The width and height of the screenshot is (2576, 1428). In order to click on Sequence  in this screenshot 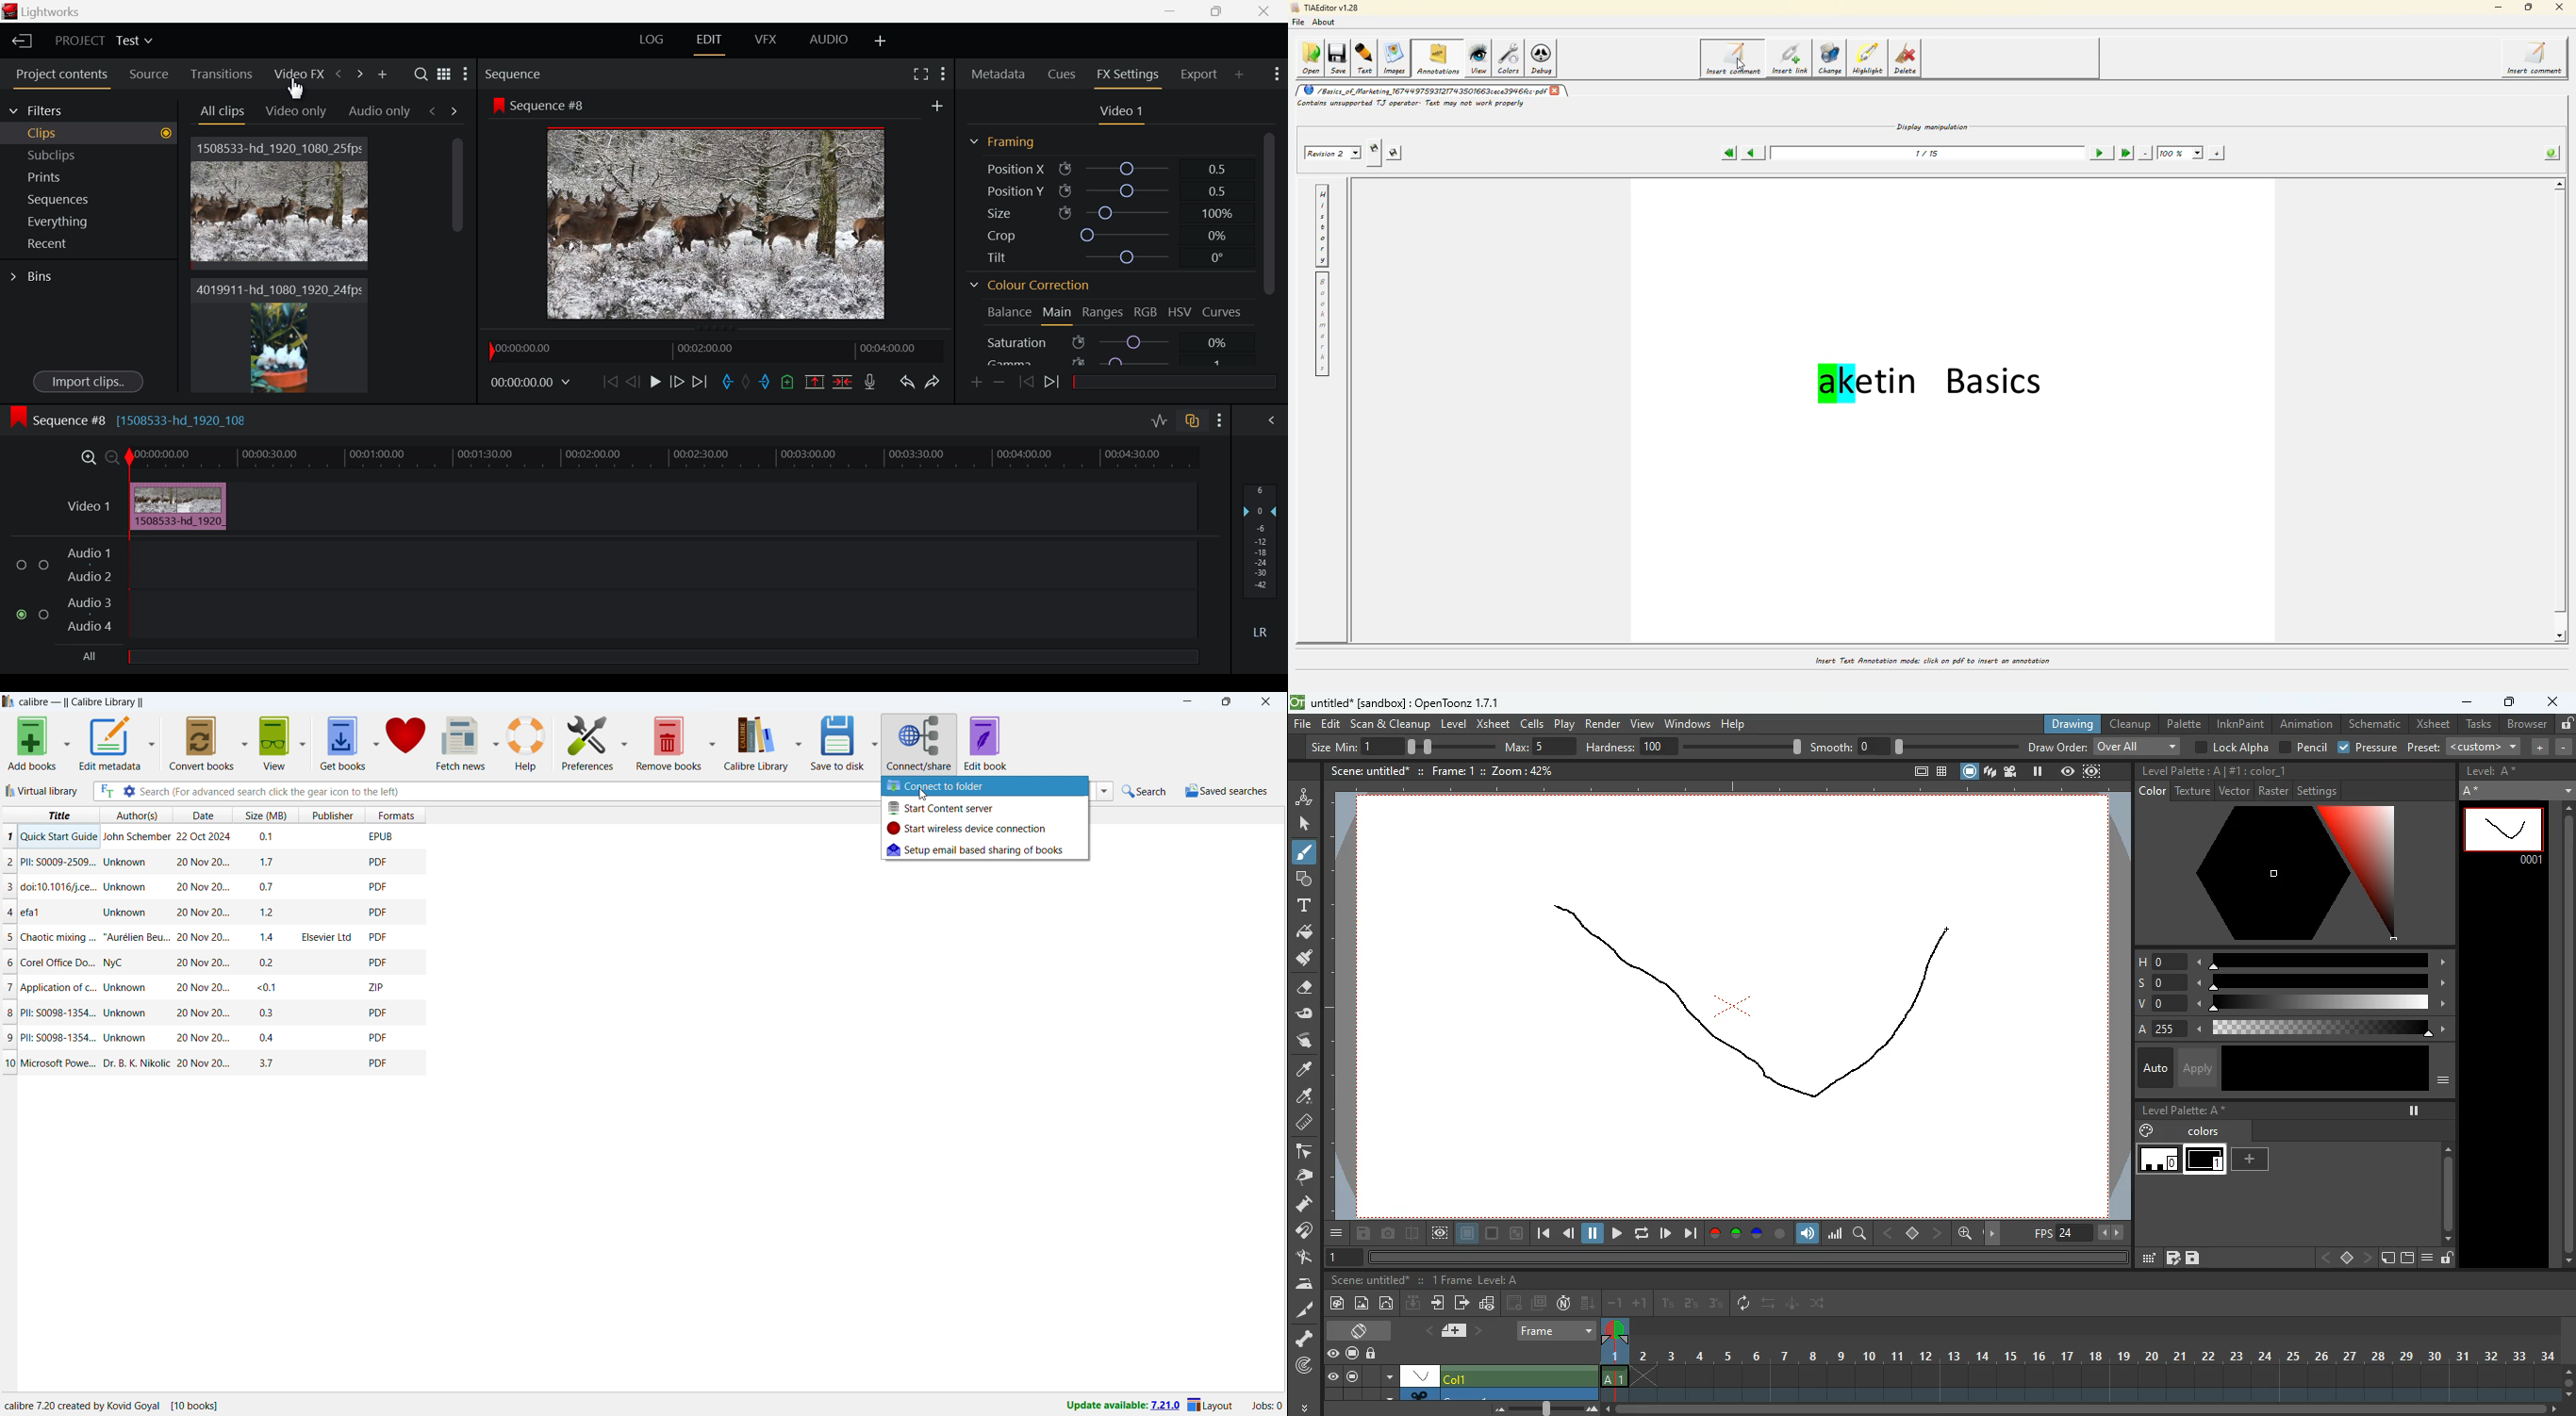, I will do `click(516, 74)`.